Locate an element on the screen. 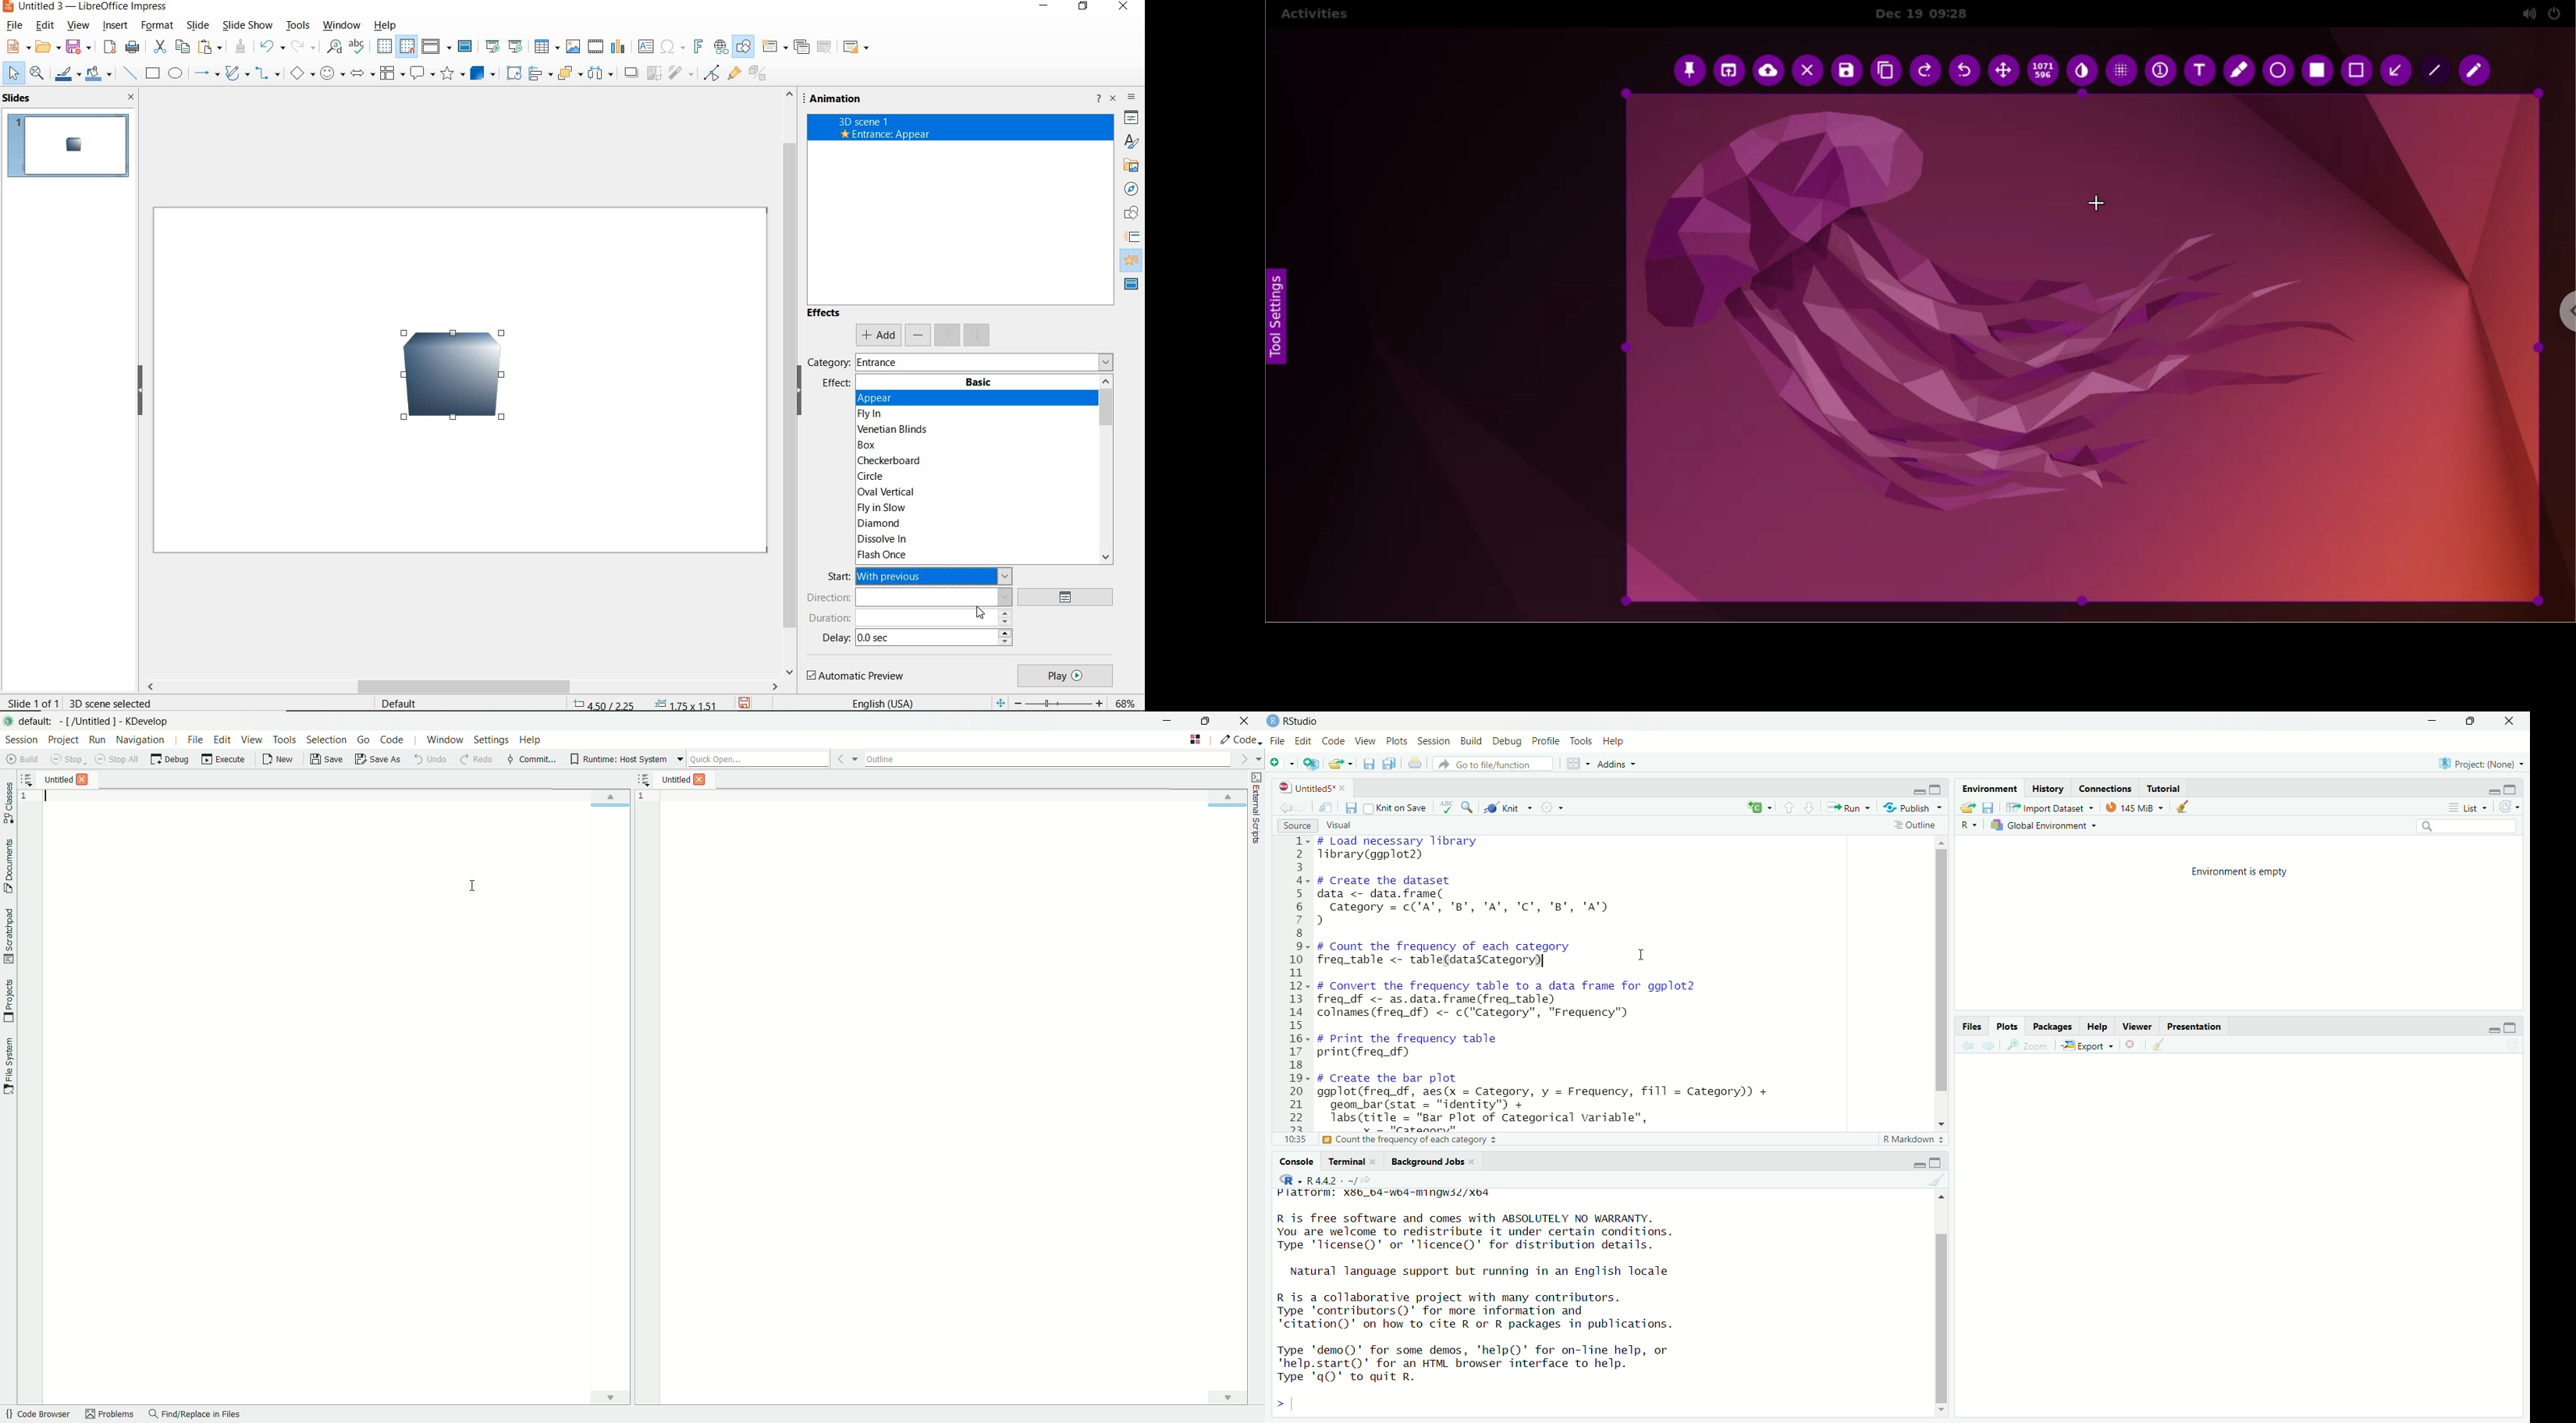  sessions is located at coordinates (1433, 741).